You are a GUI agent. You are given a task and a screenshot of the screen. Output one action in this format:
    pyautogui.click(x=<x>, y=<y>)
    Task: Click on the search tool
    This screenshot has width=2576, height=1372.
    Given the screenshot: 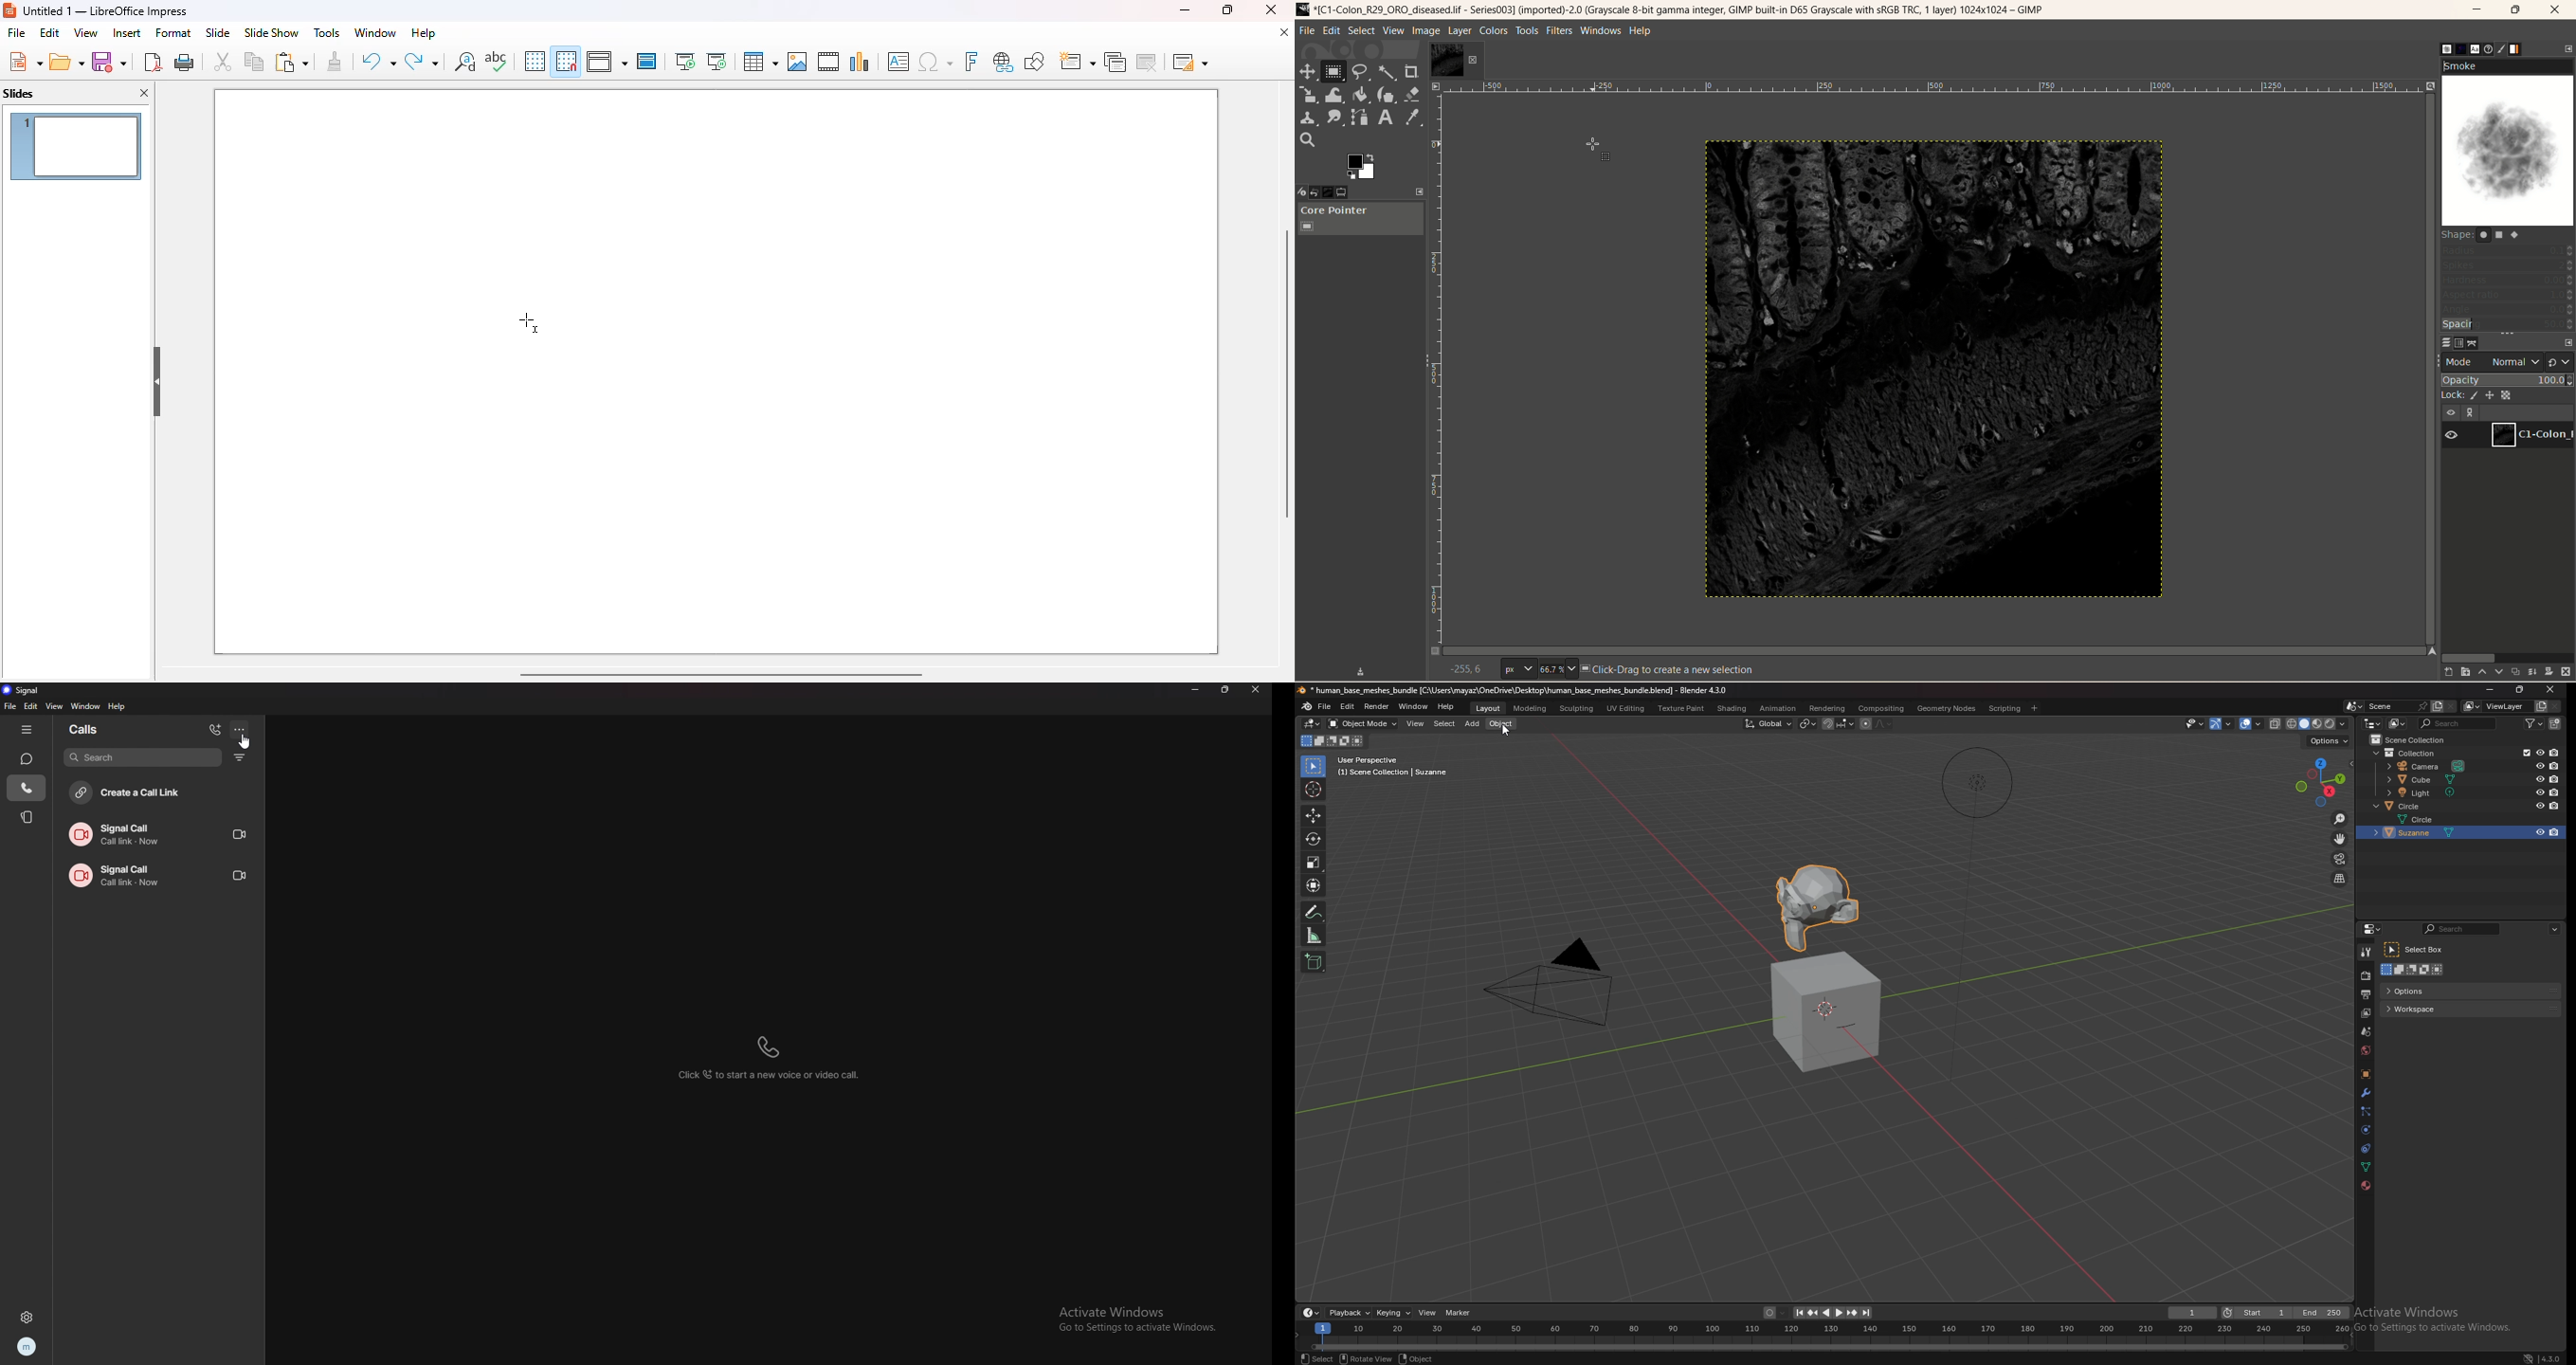 What is the action you would take?
    pyautogui.click(x=1307, y=141)
    